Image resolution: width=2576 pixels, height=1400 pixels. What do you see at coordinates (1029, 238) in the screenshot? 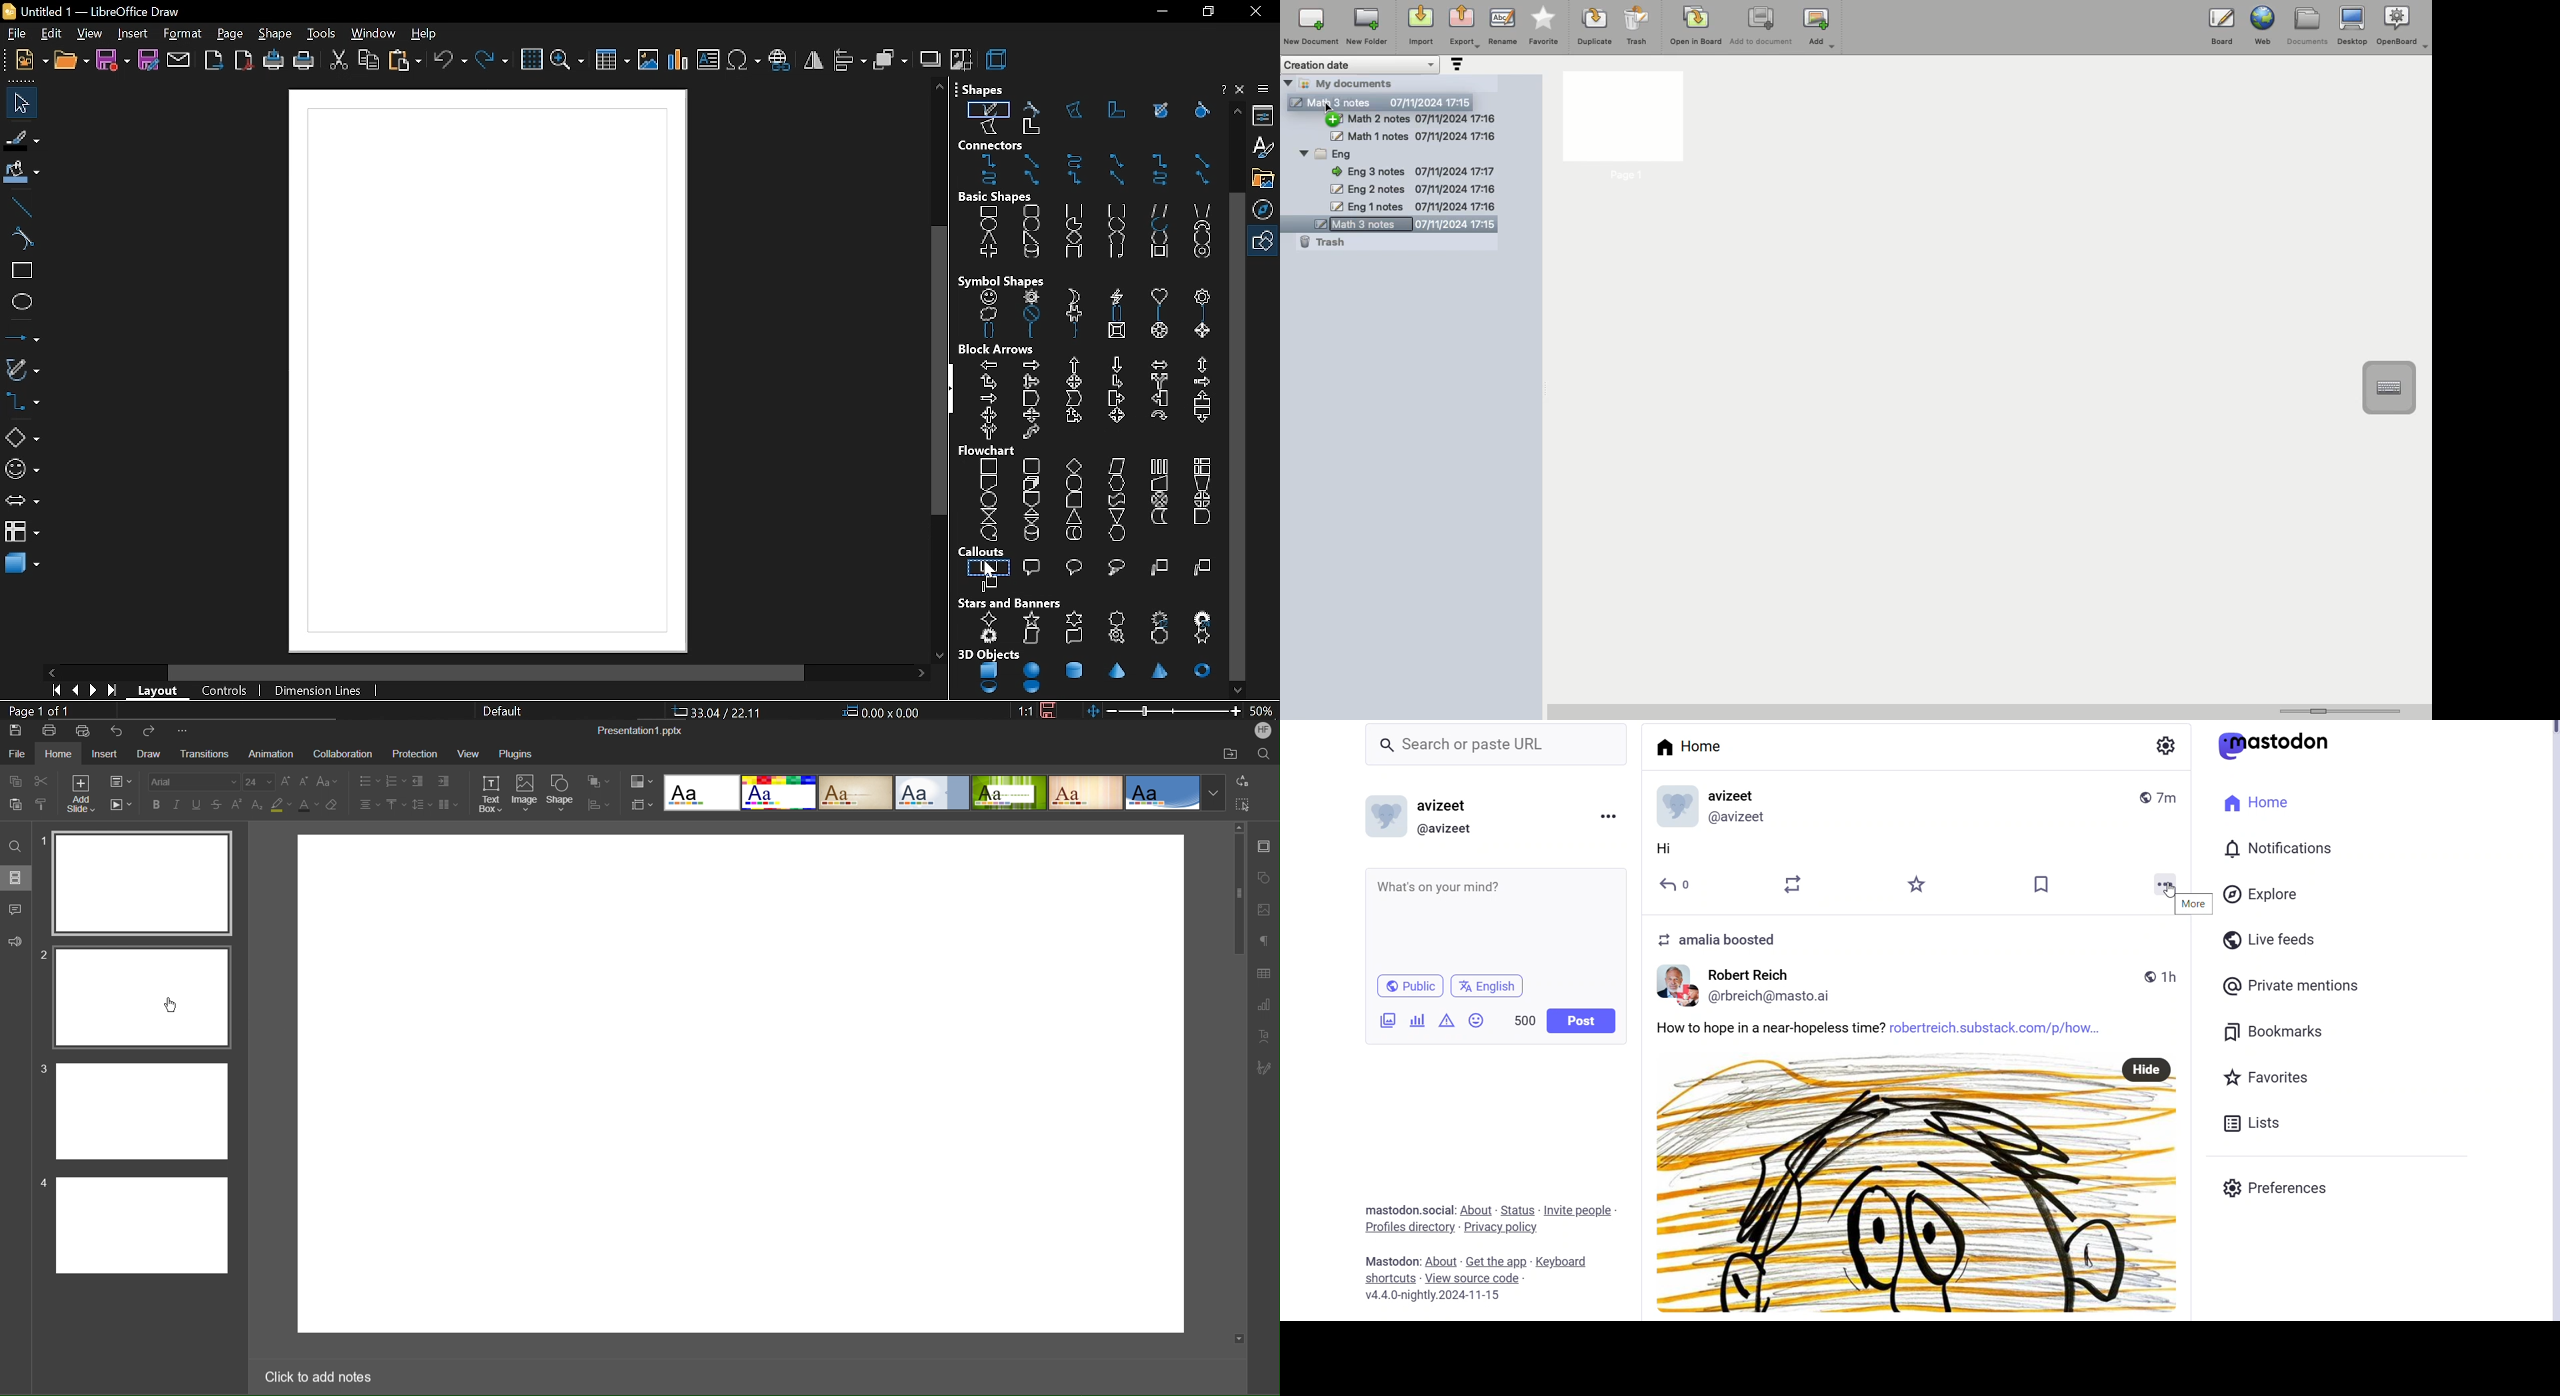
I see `right angle triangle` at bounding box center [1029, 238].